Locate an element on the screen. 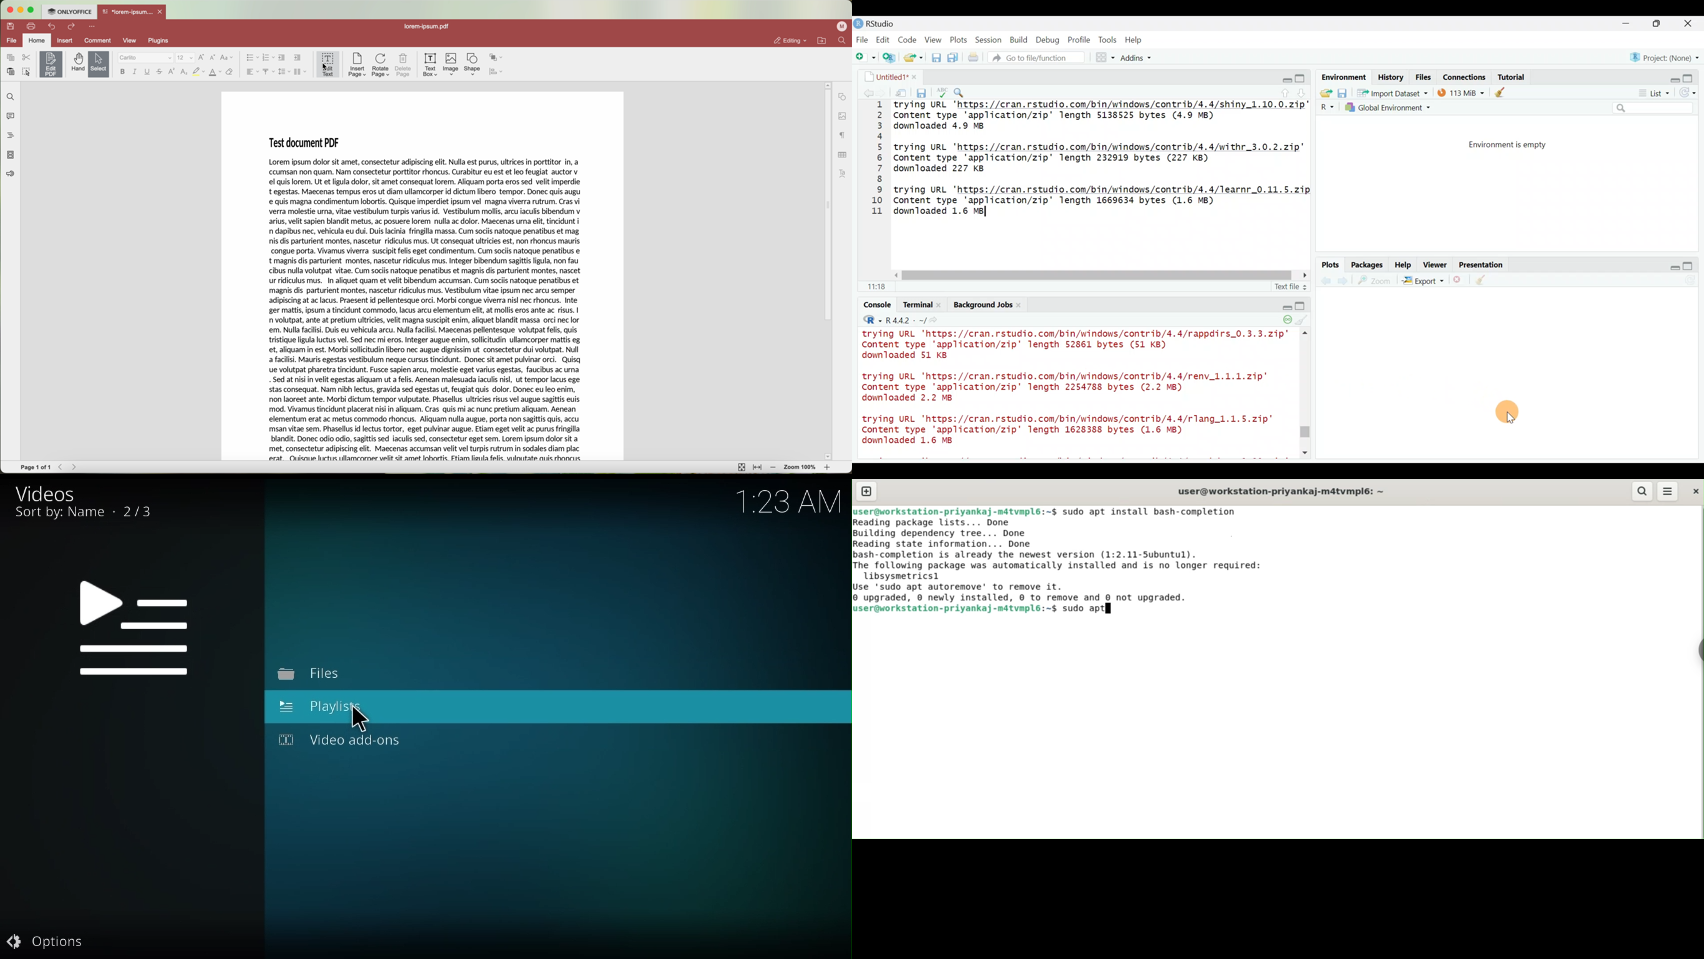 The width and height of the screenshot is (1708, 980). Background Jobs is located at coordinates (983, 306).